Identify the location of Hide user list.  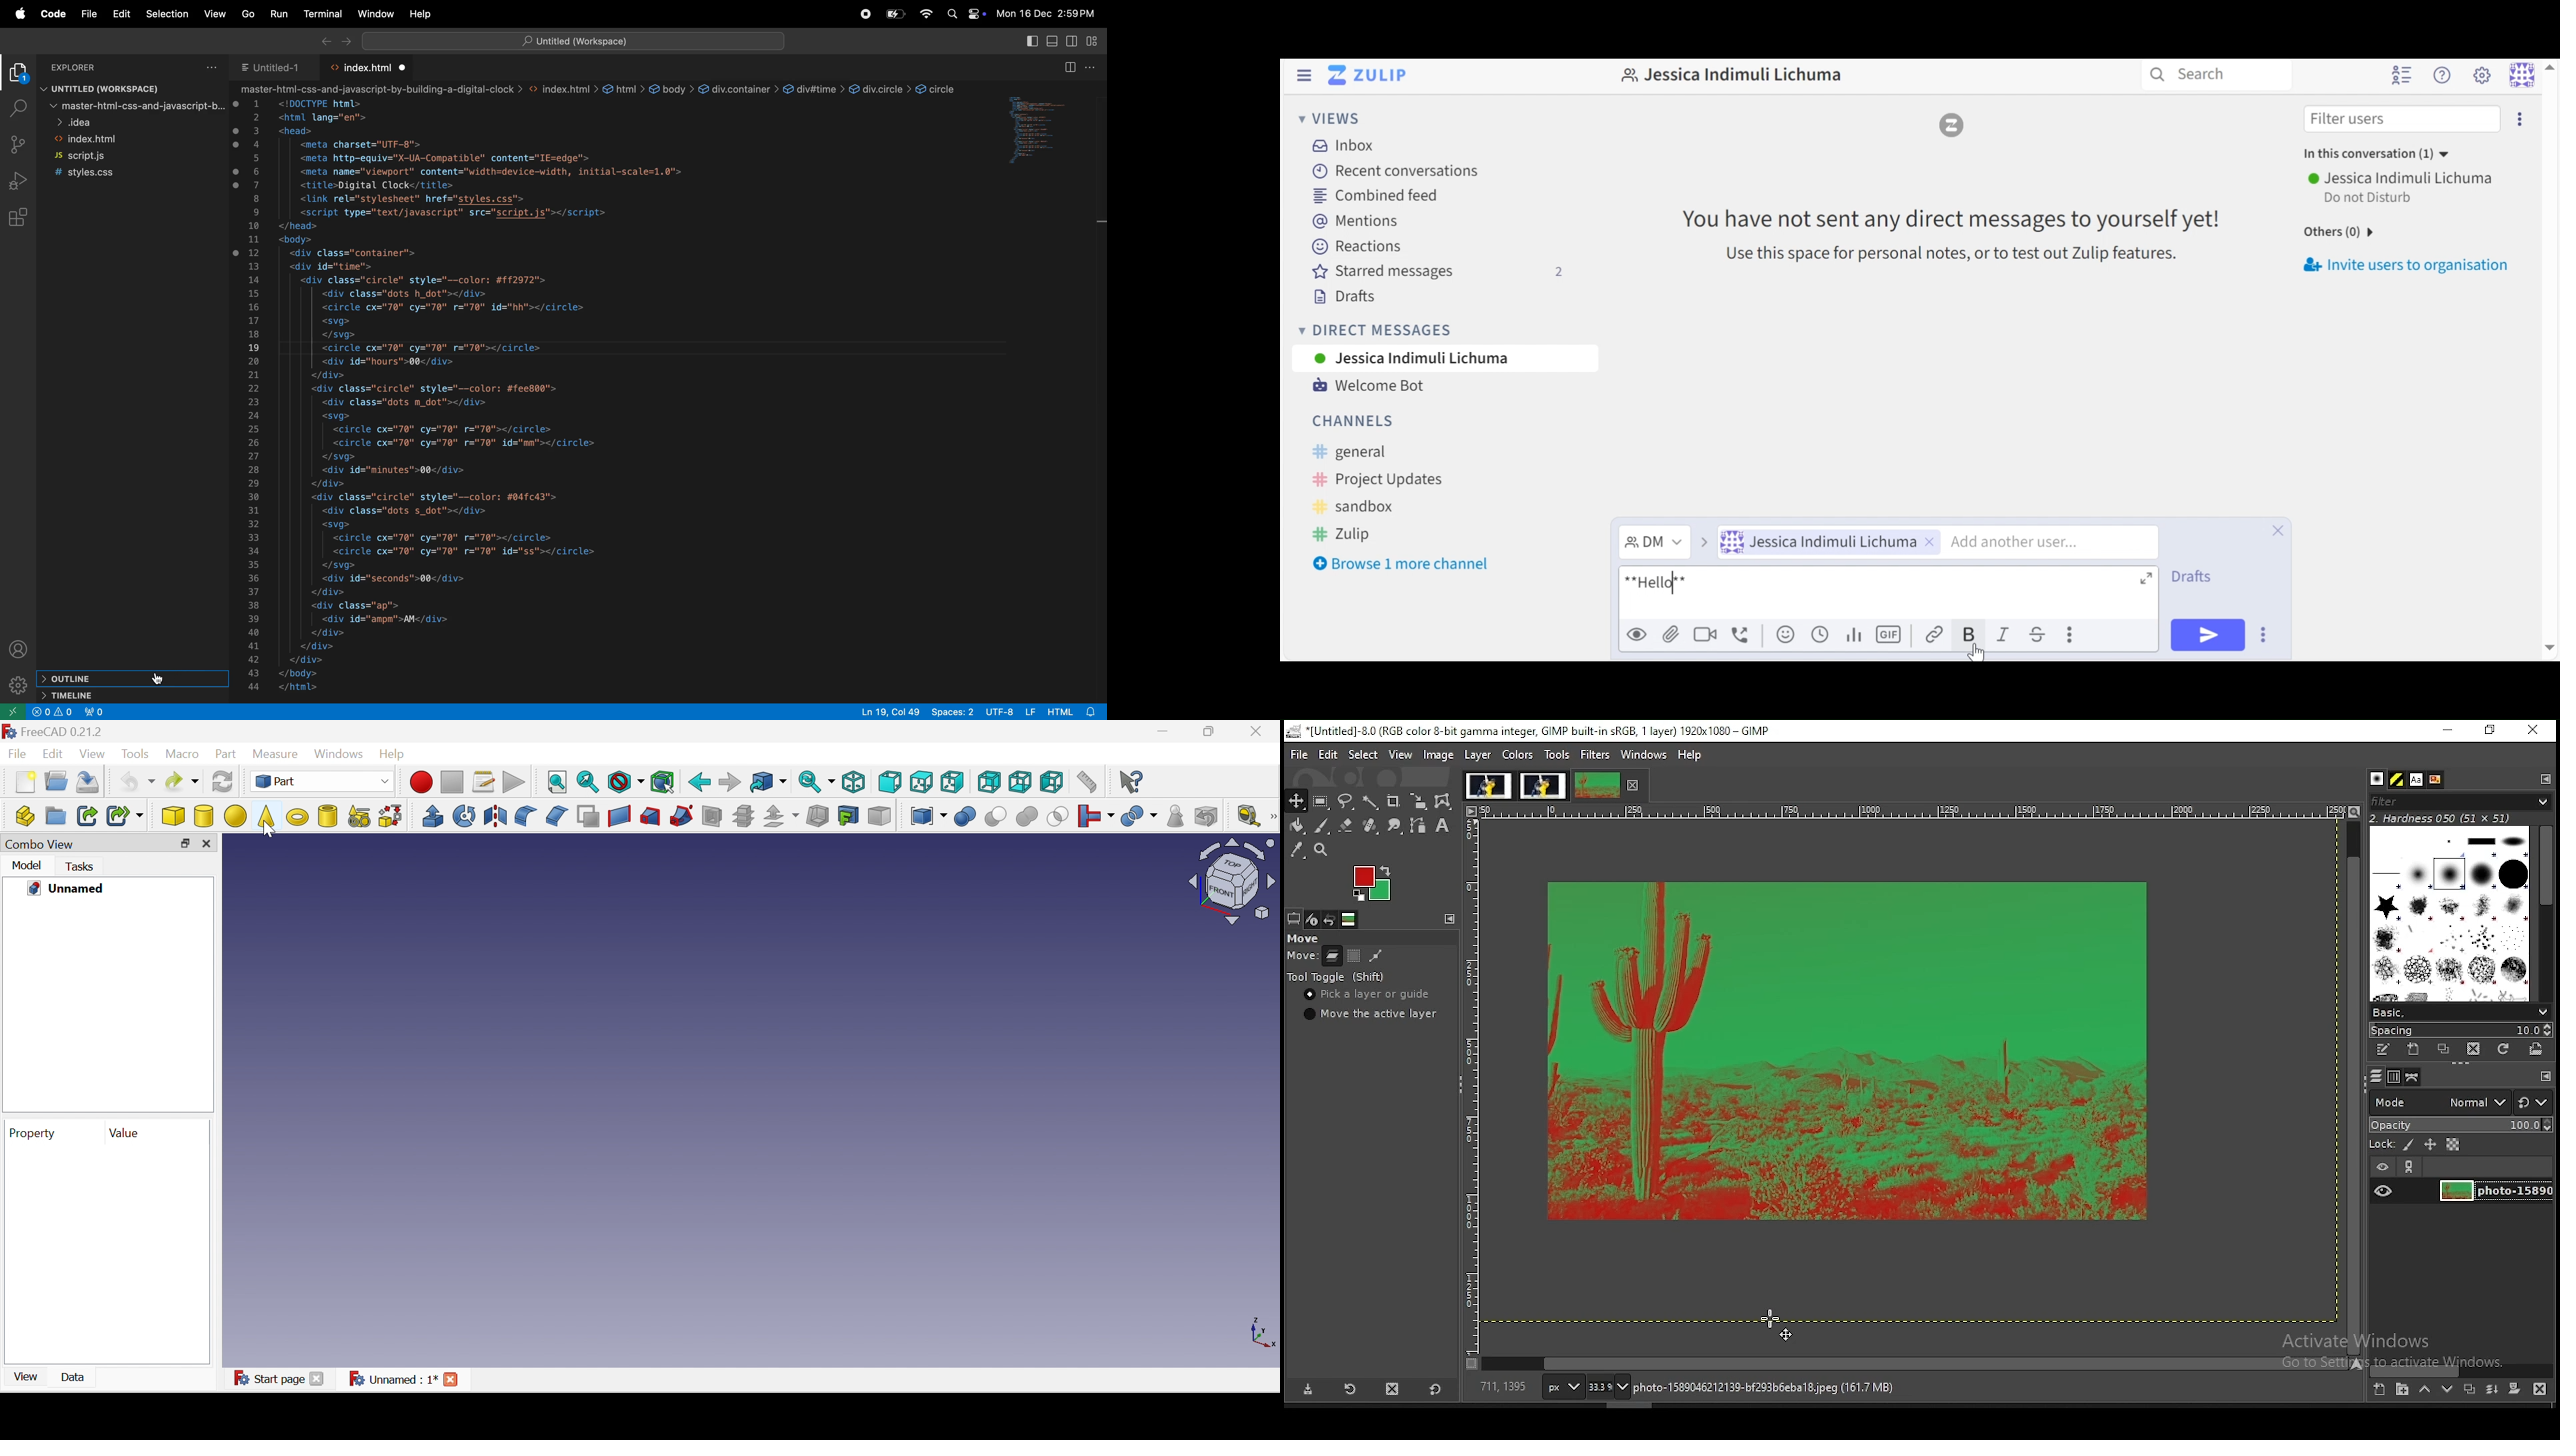
(2399, 76).